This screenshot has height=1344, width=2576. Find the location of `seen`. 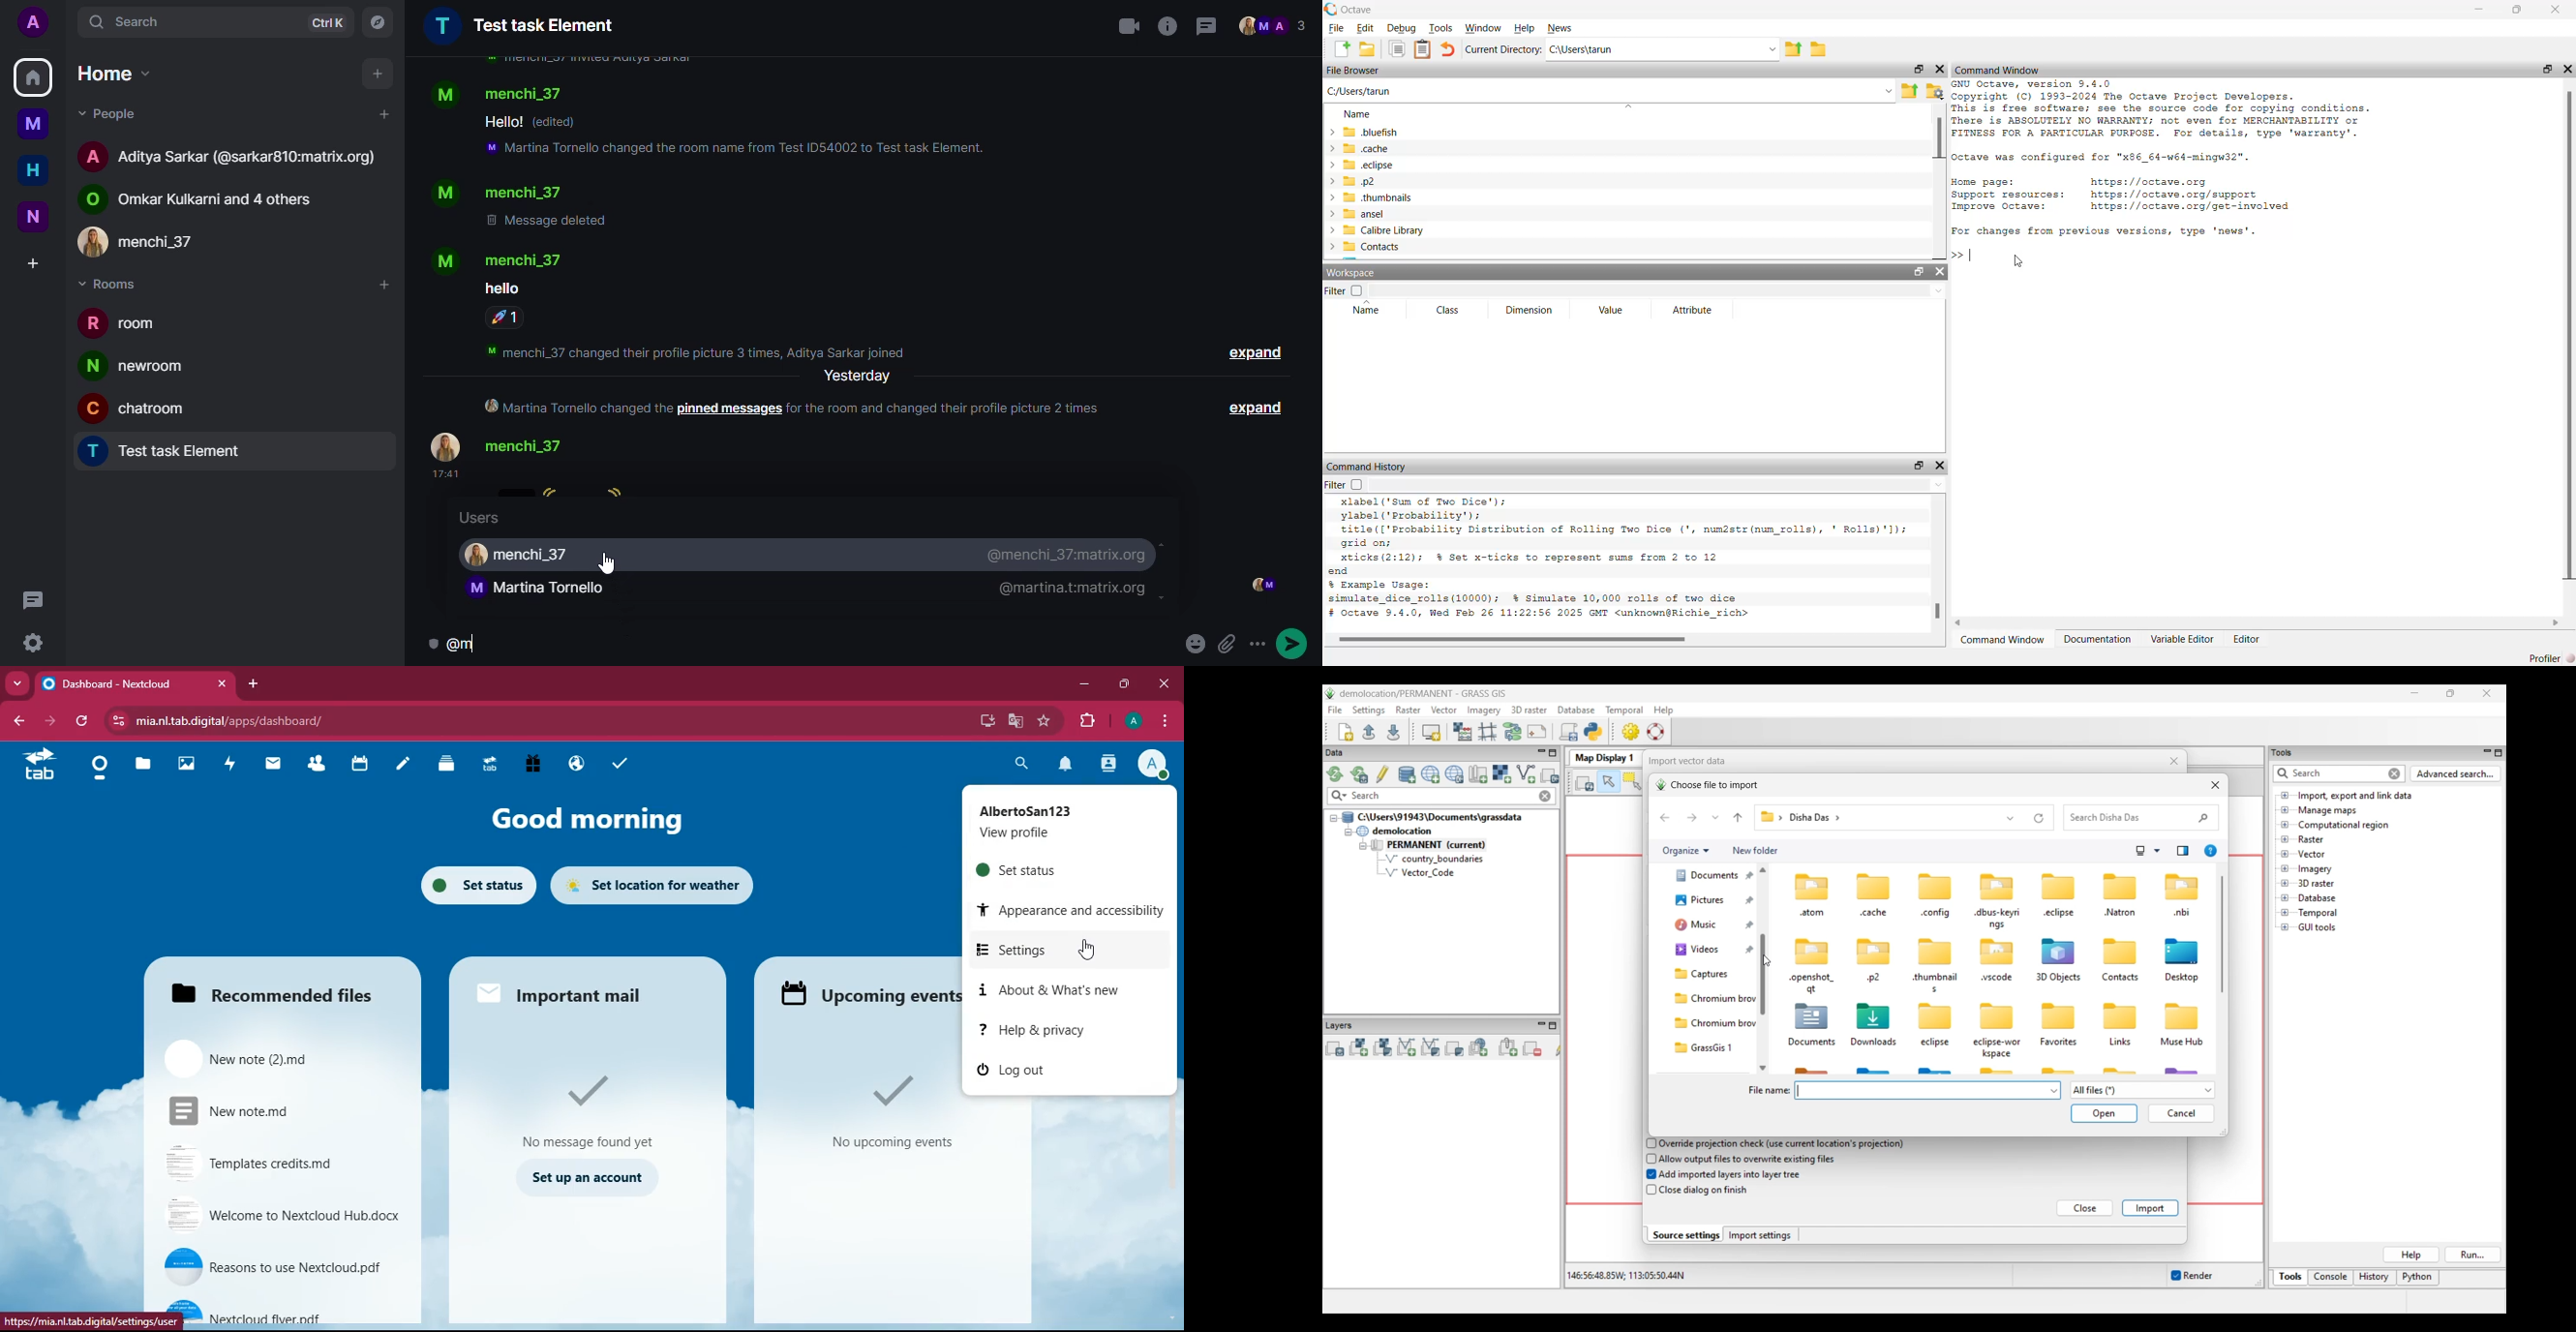

seen is located at coordinates (1261, 585).